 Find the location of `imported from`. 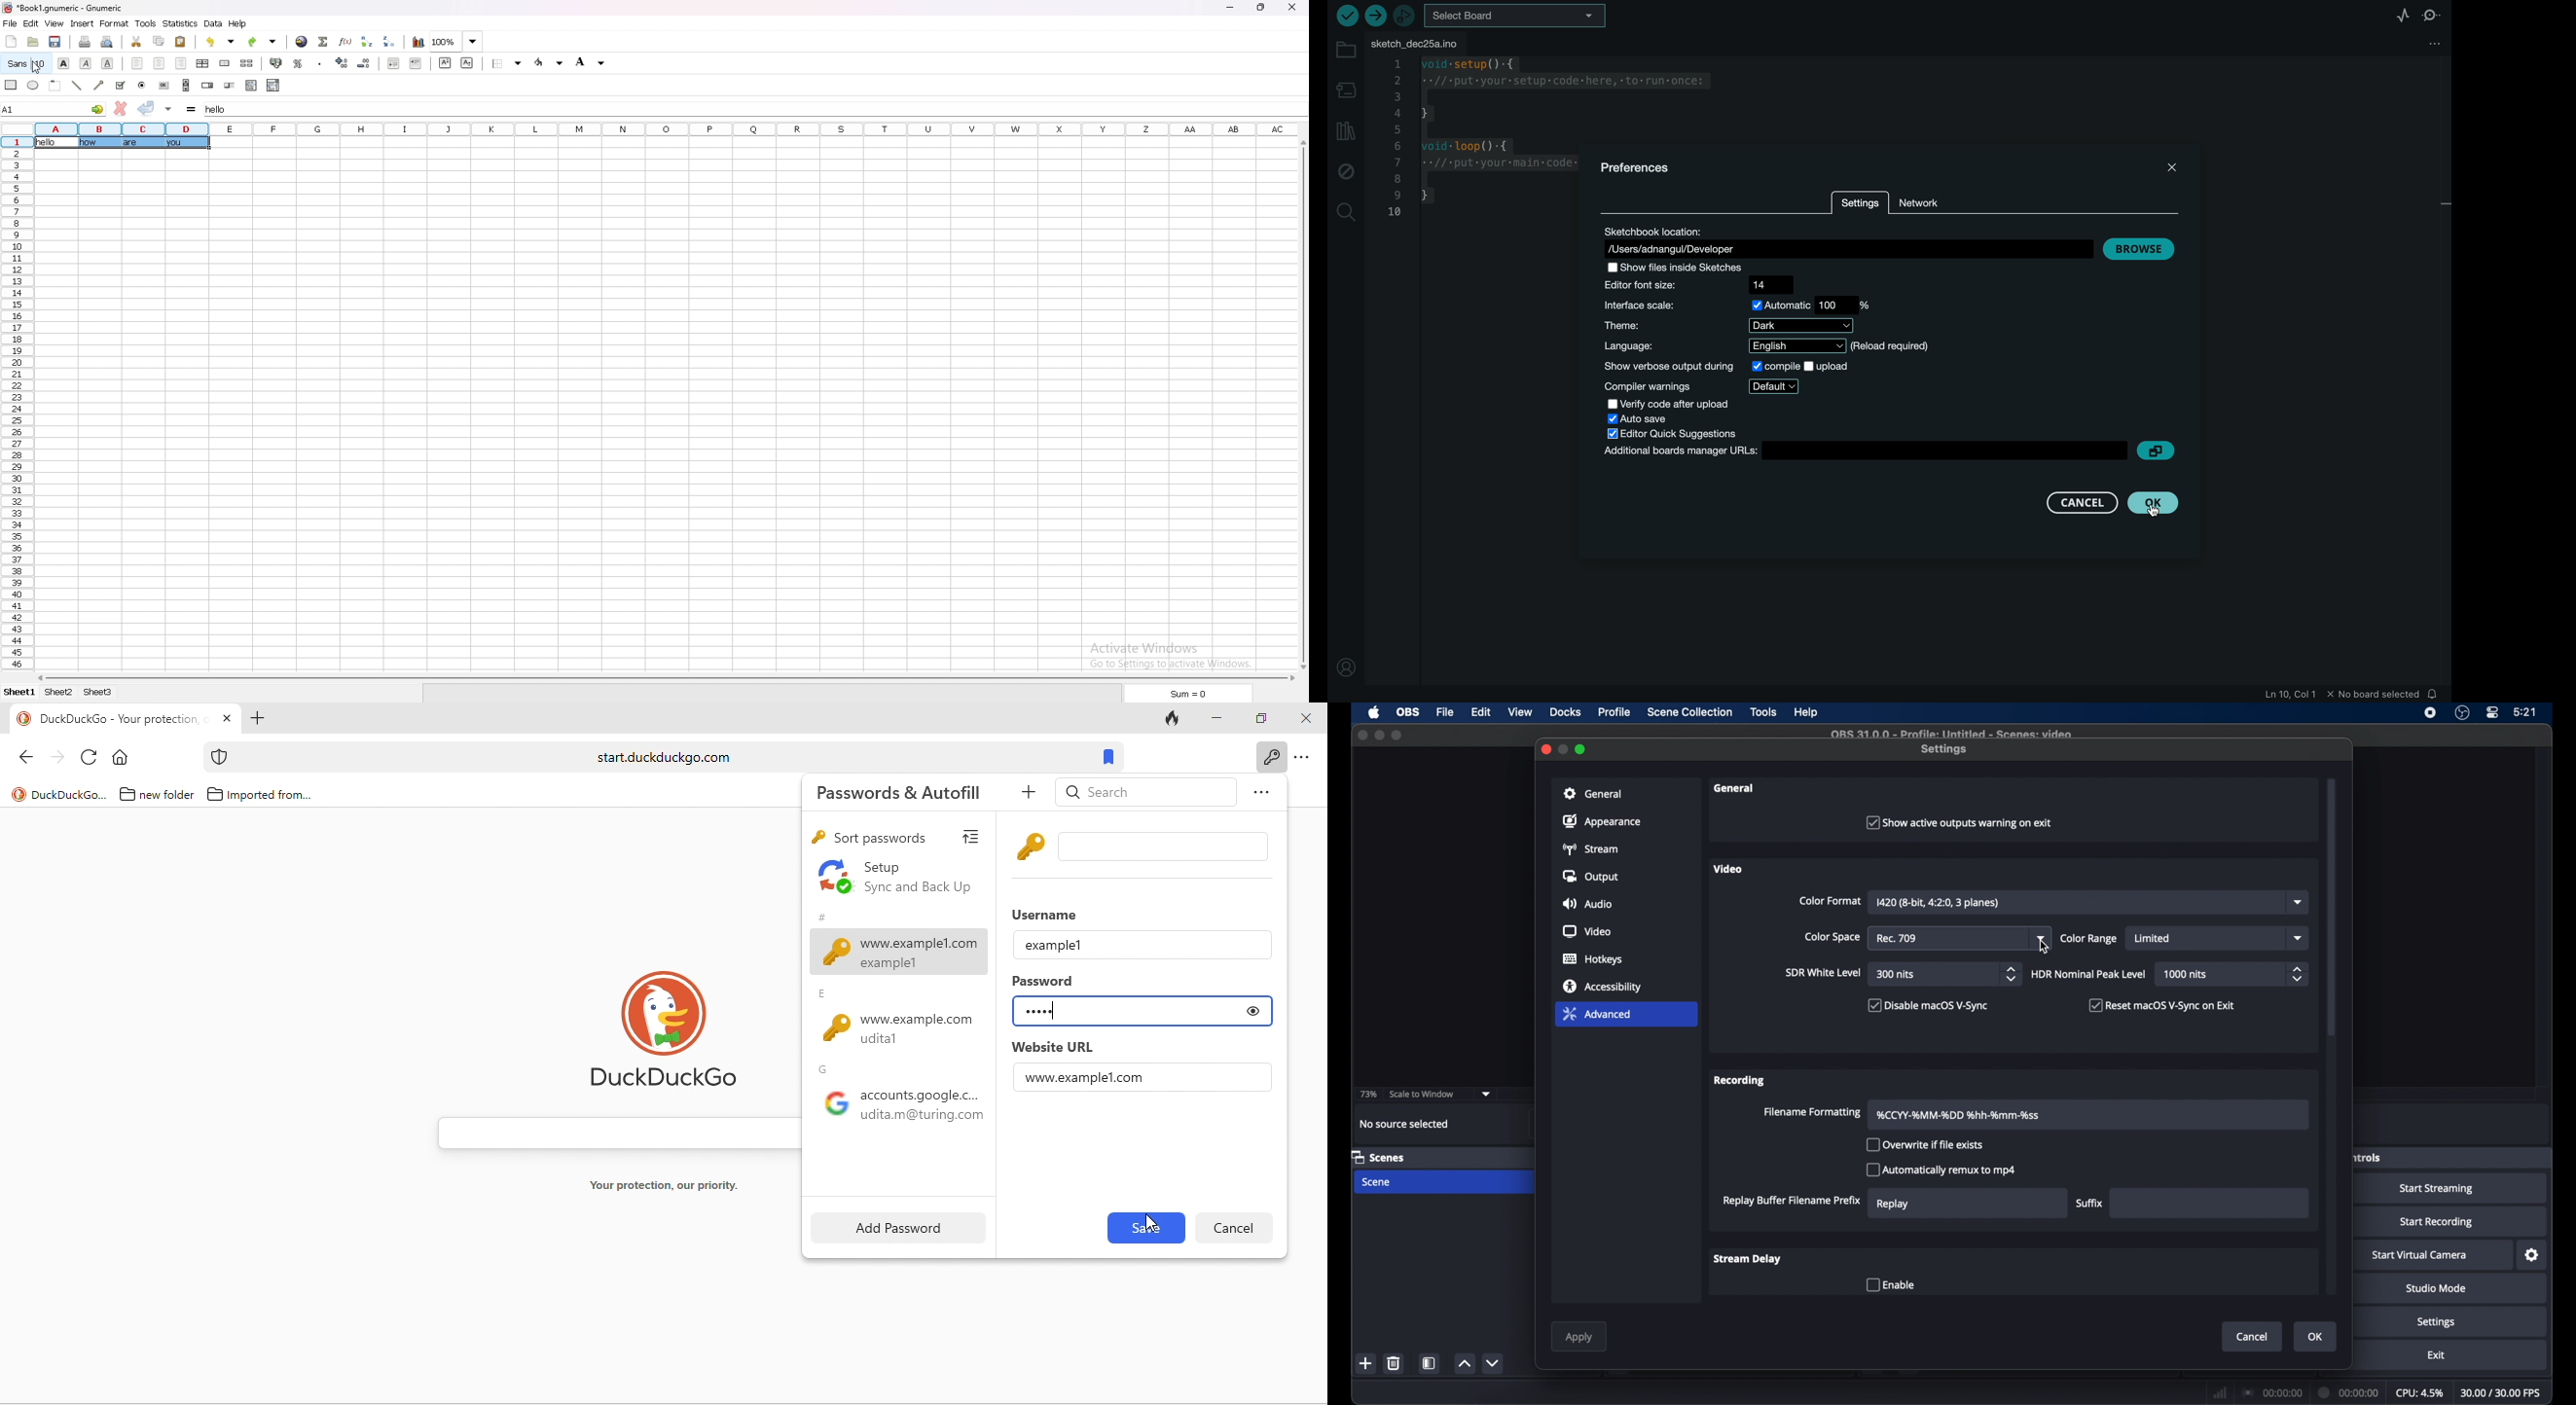

imported from is located at coordinates (272, 796).